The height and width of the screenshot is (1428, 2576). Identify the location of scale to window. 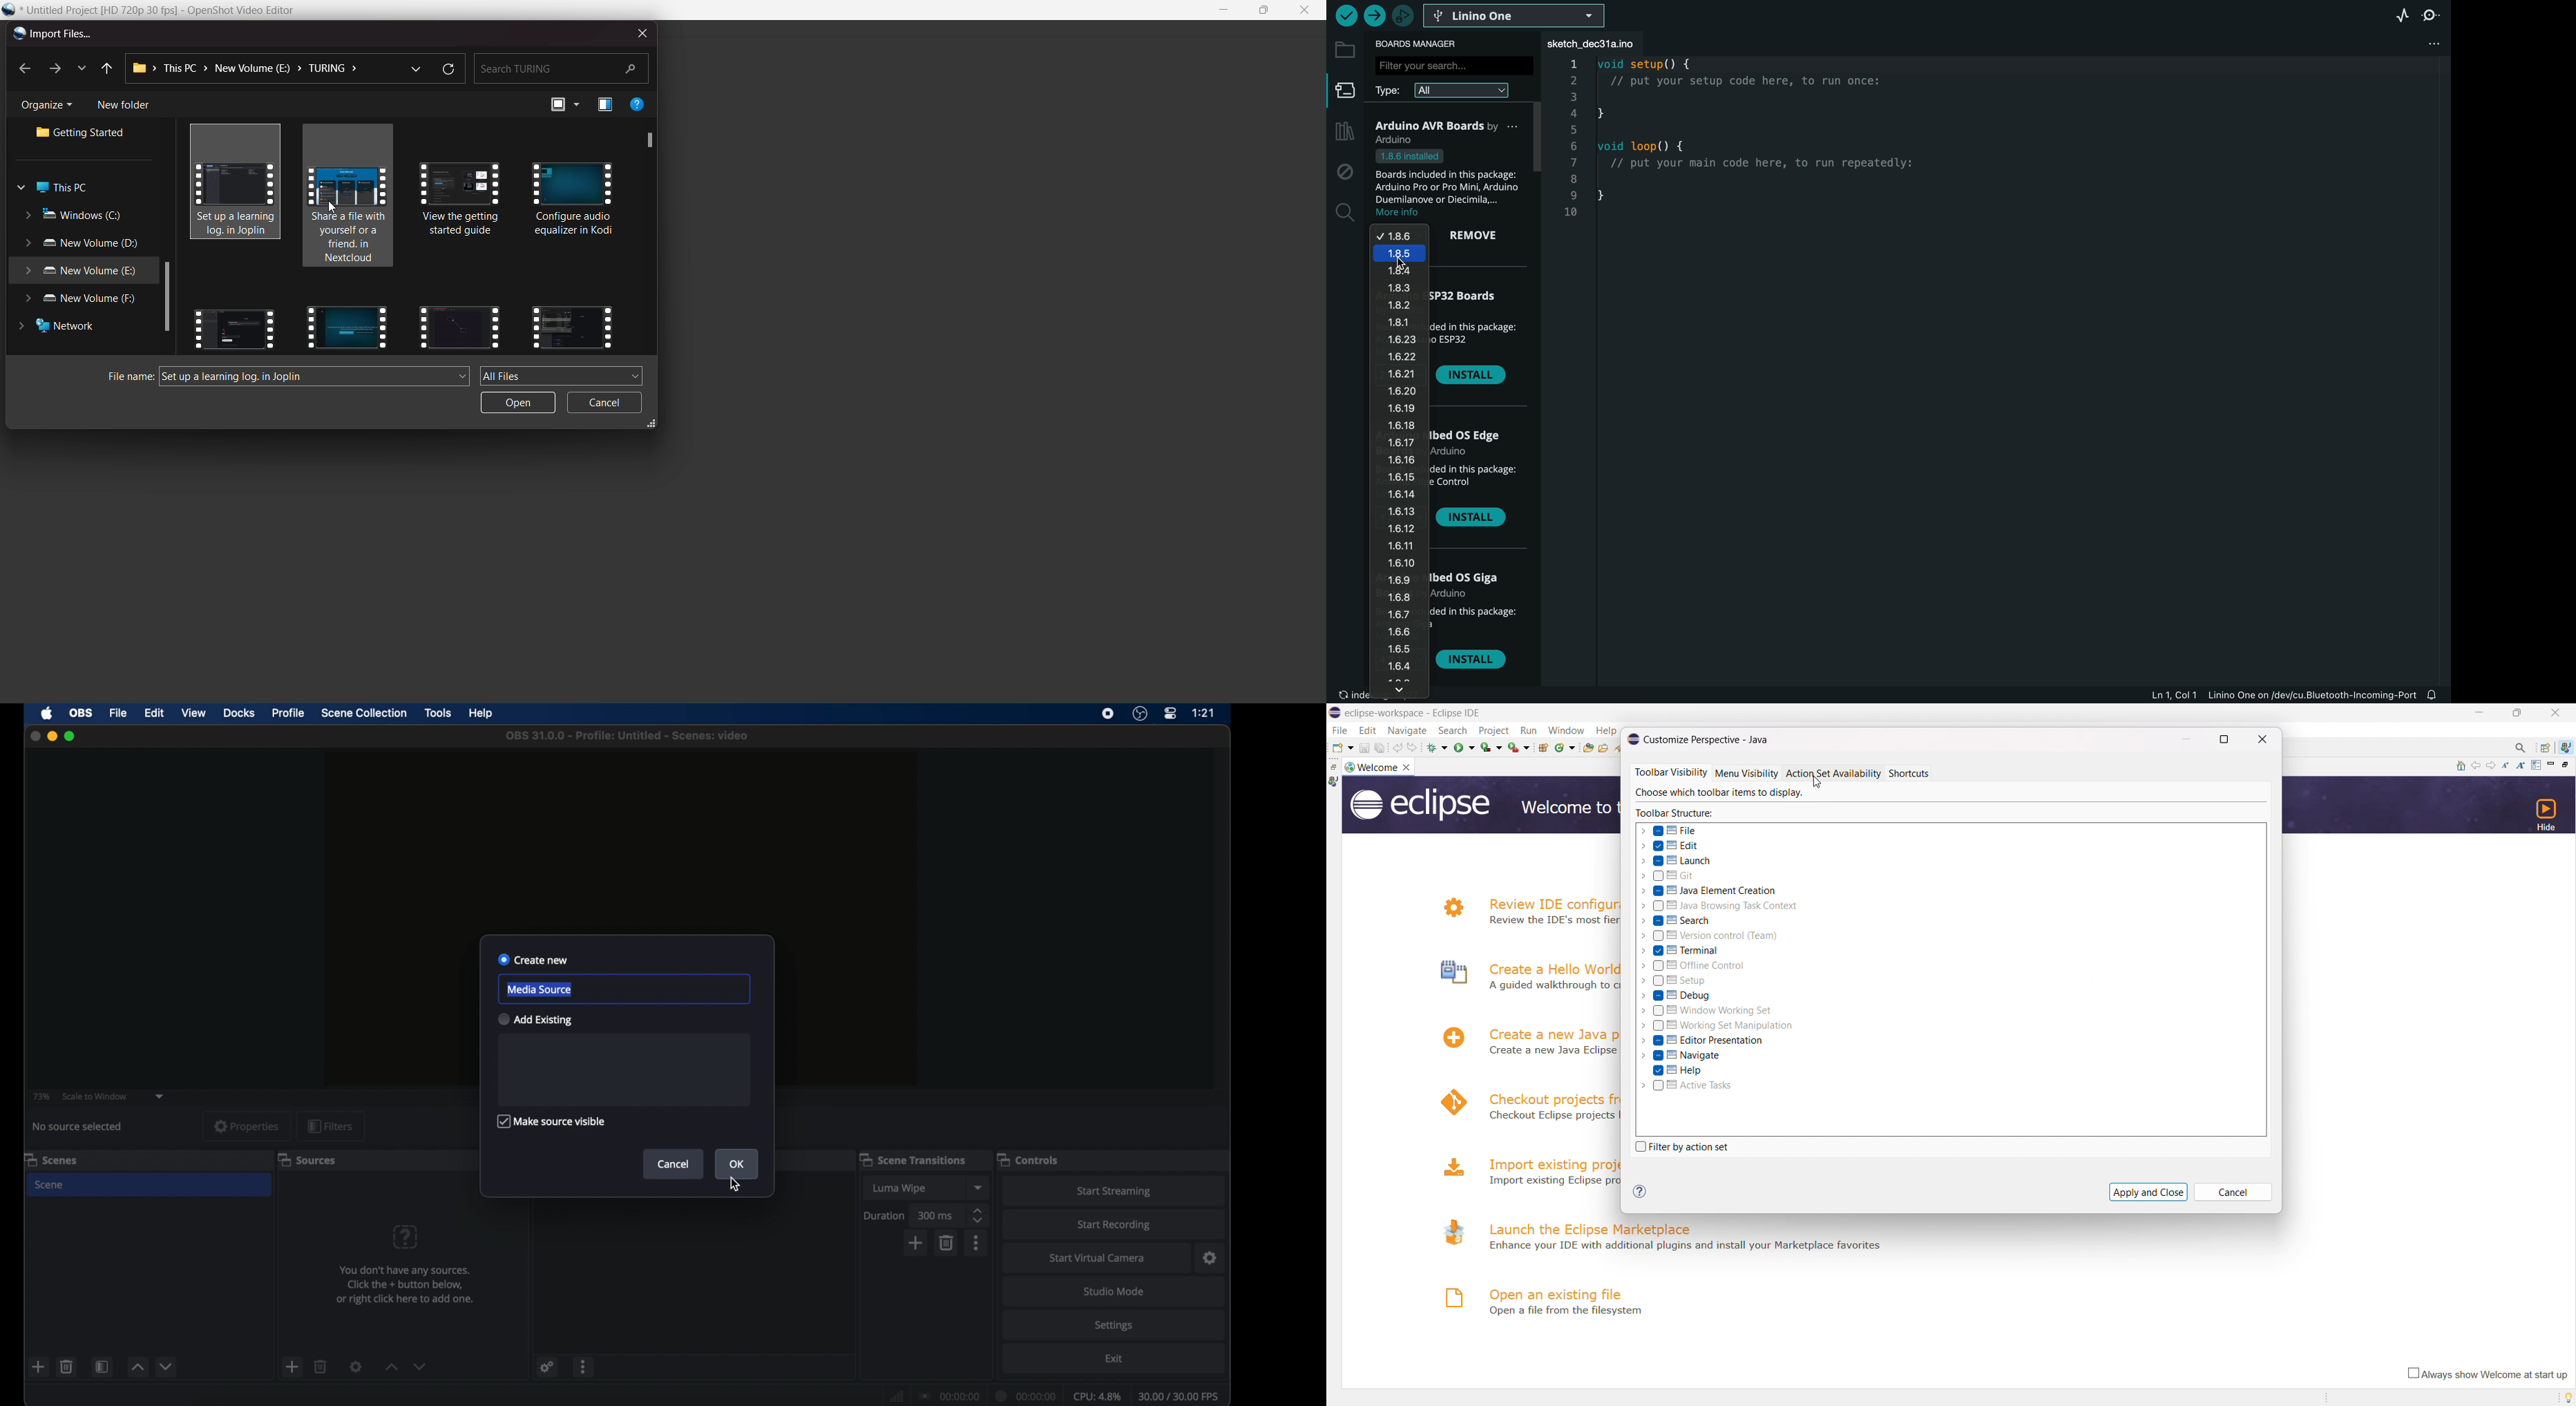
(94, 1097).